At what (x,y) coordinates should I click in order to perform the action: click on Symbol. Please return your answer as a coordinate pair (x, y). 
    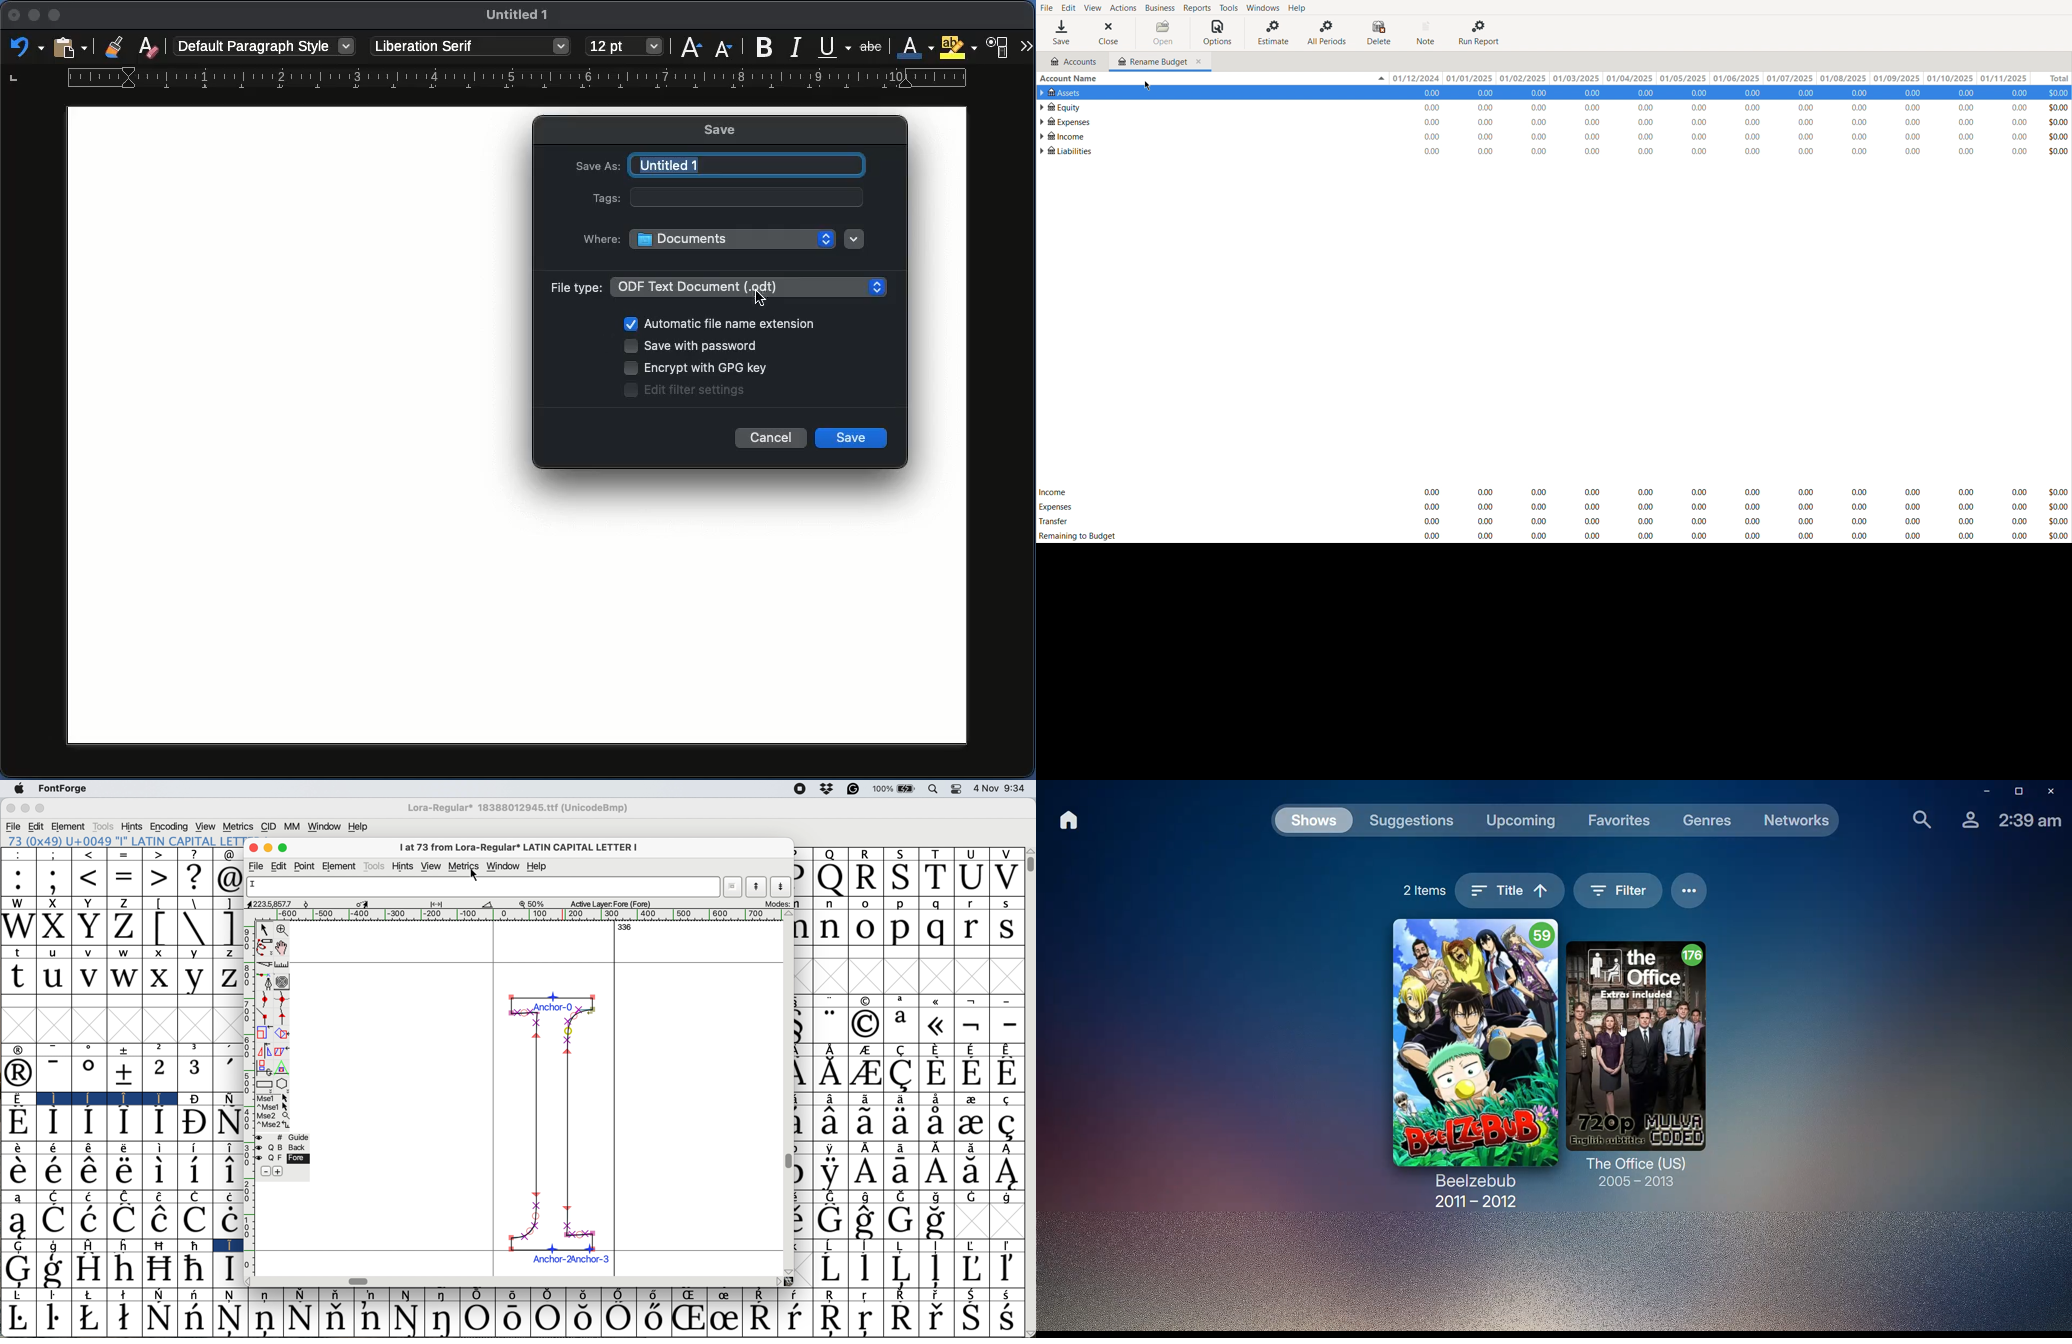
    Looking at the image, I should click on (194, 1099).